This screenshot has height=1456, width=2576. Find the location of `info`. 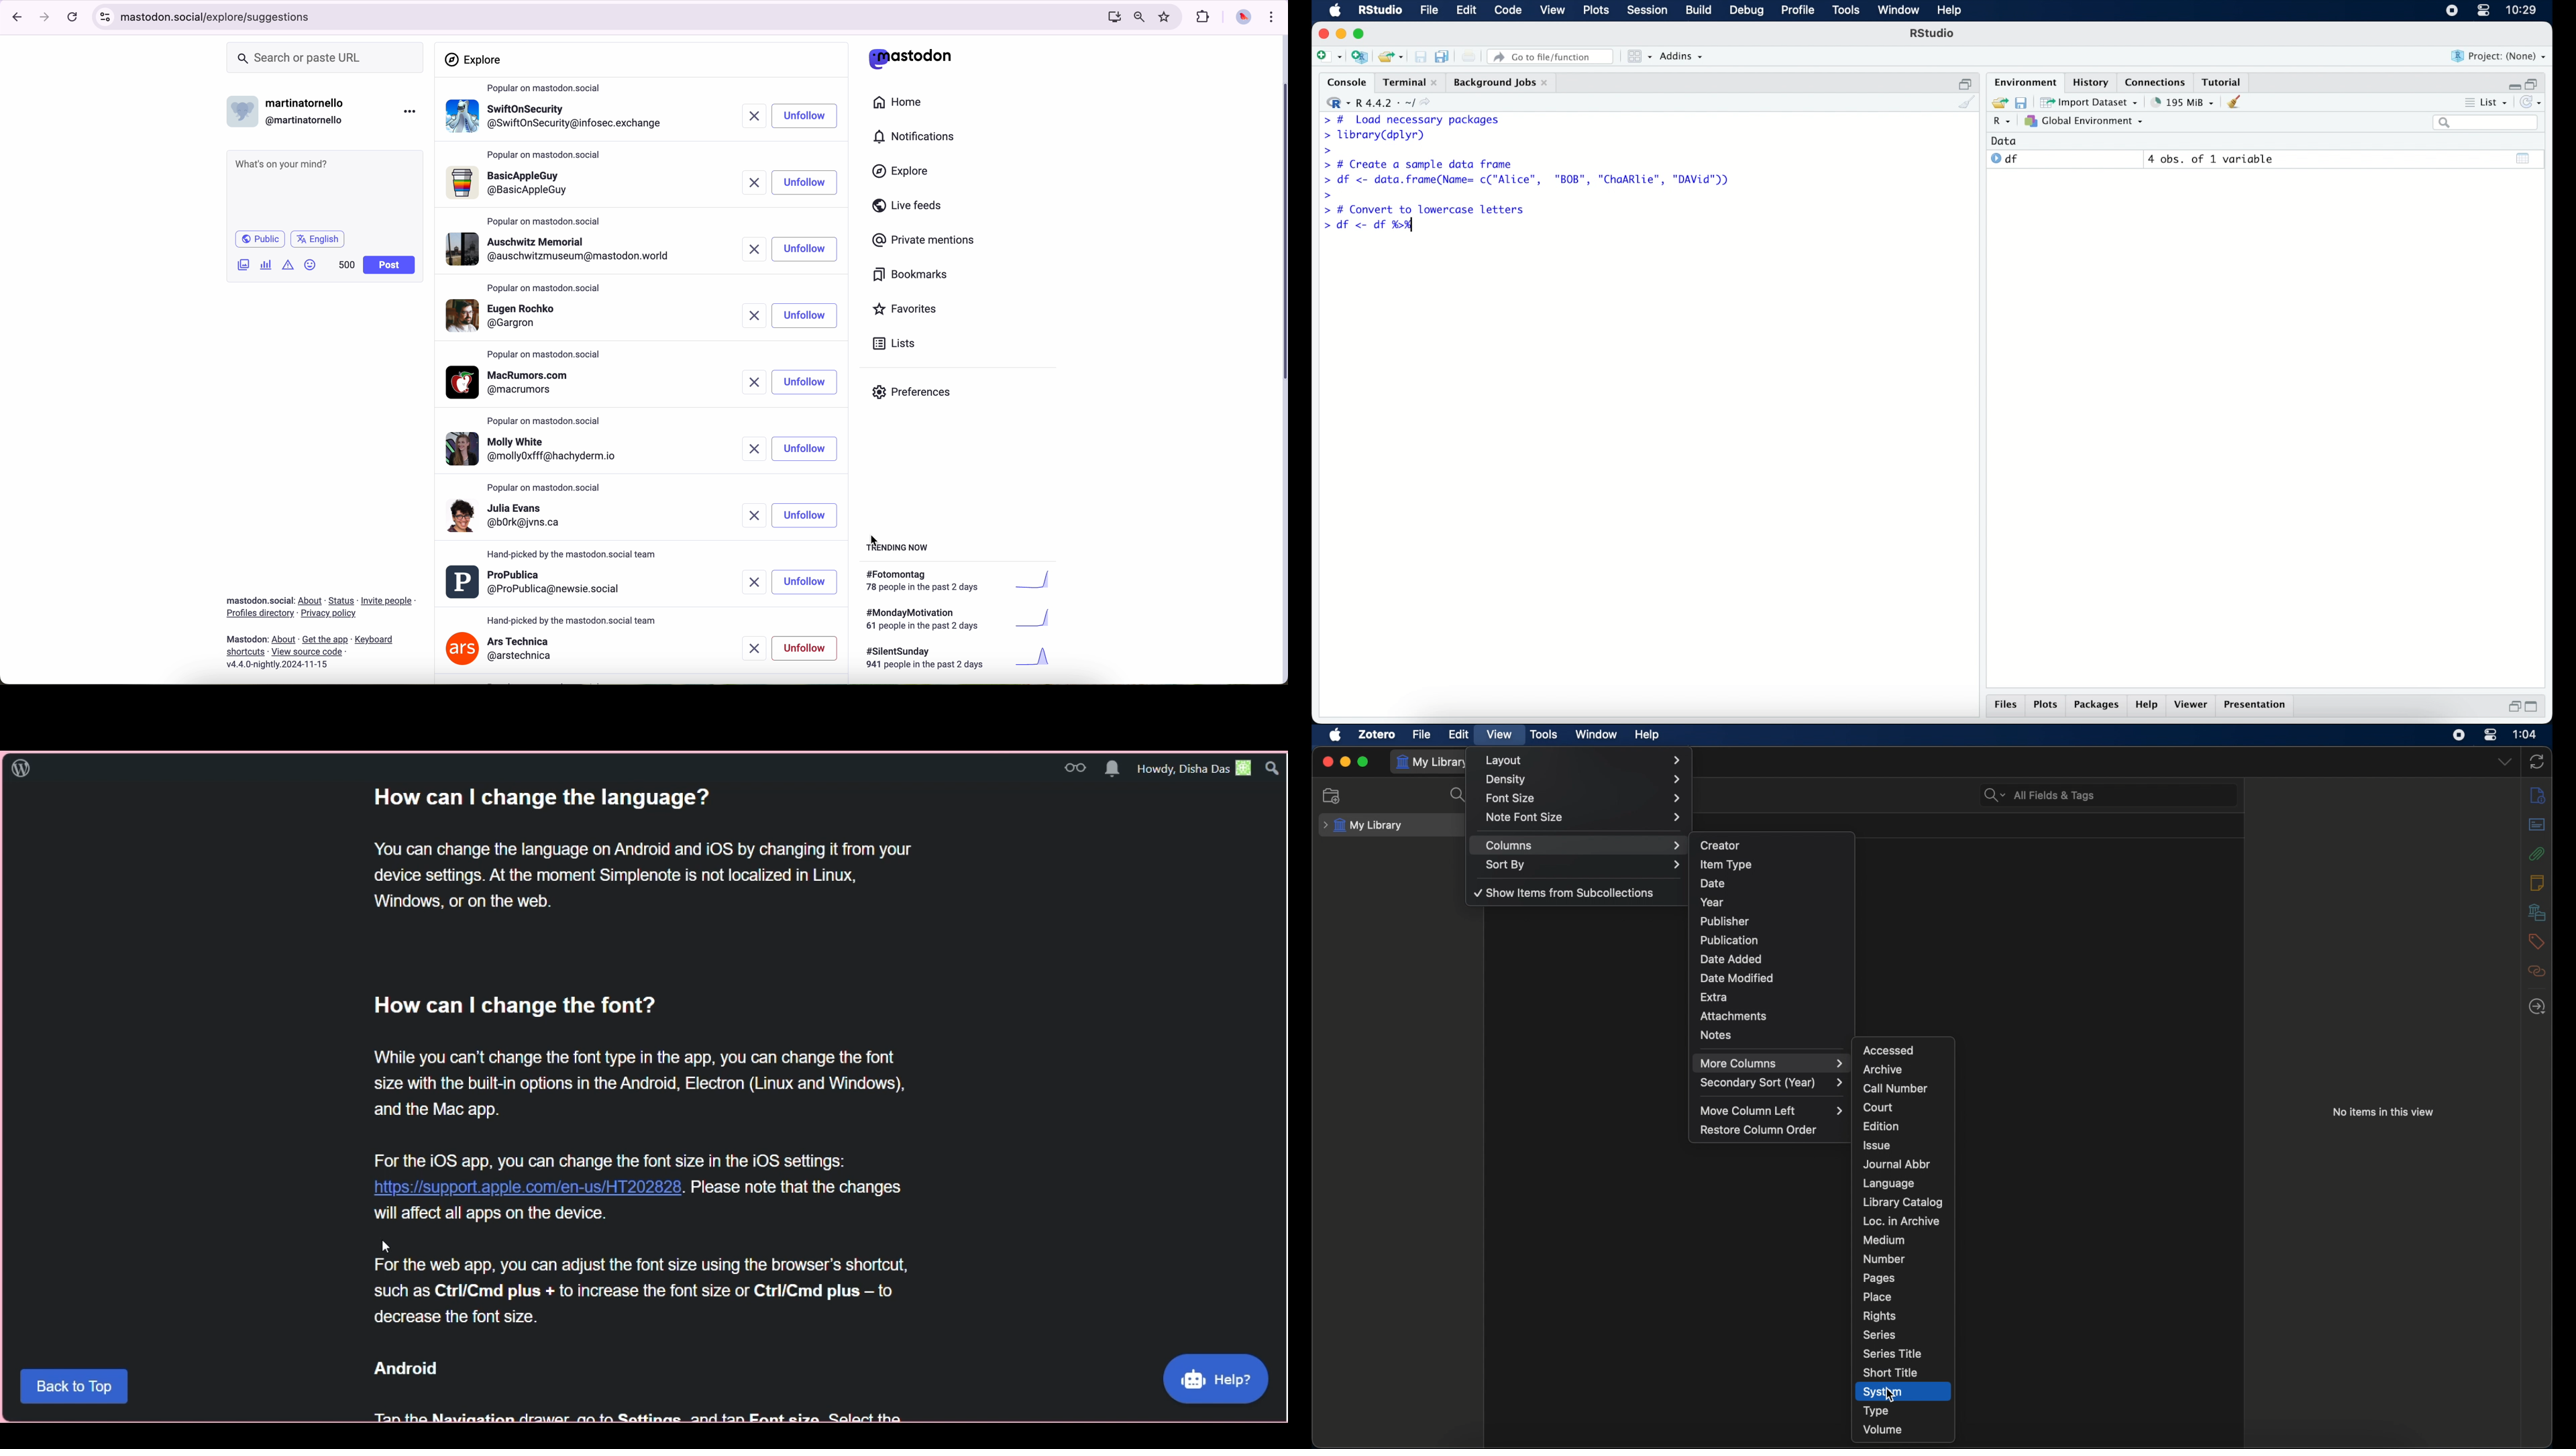

info is located at coordinates (2536, 796).